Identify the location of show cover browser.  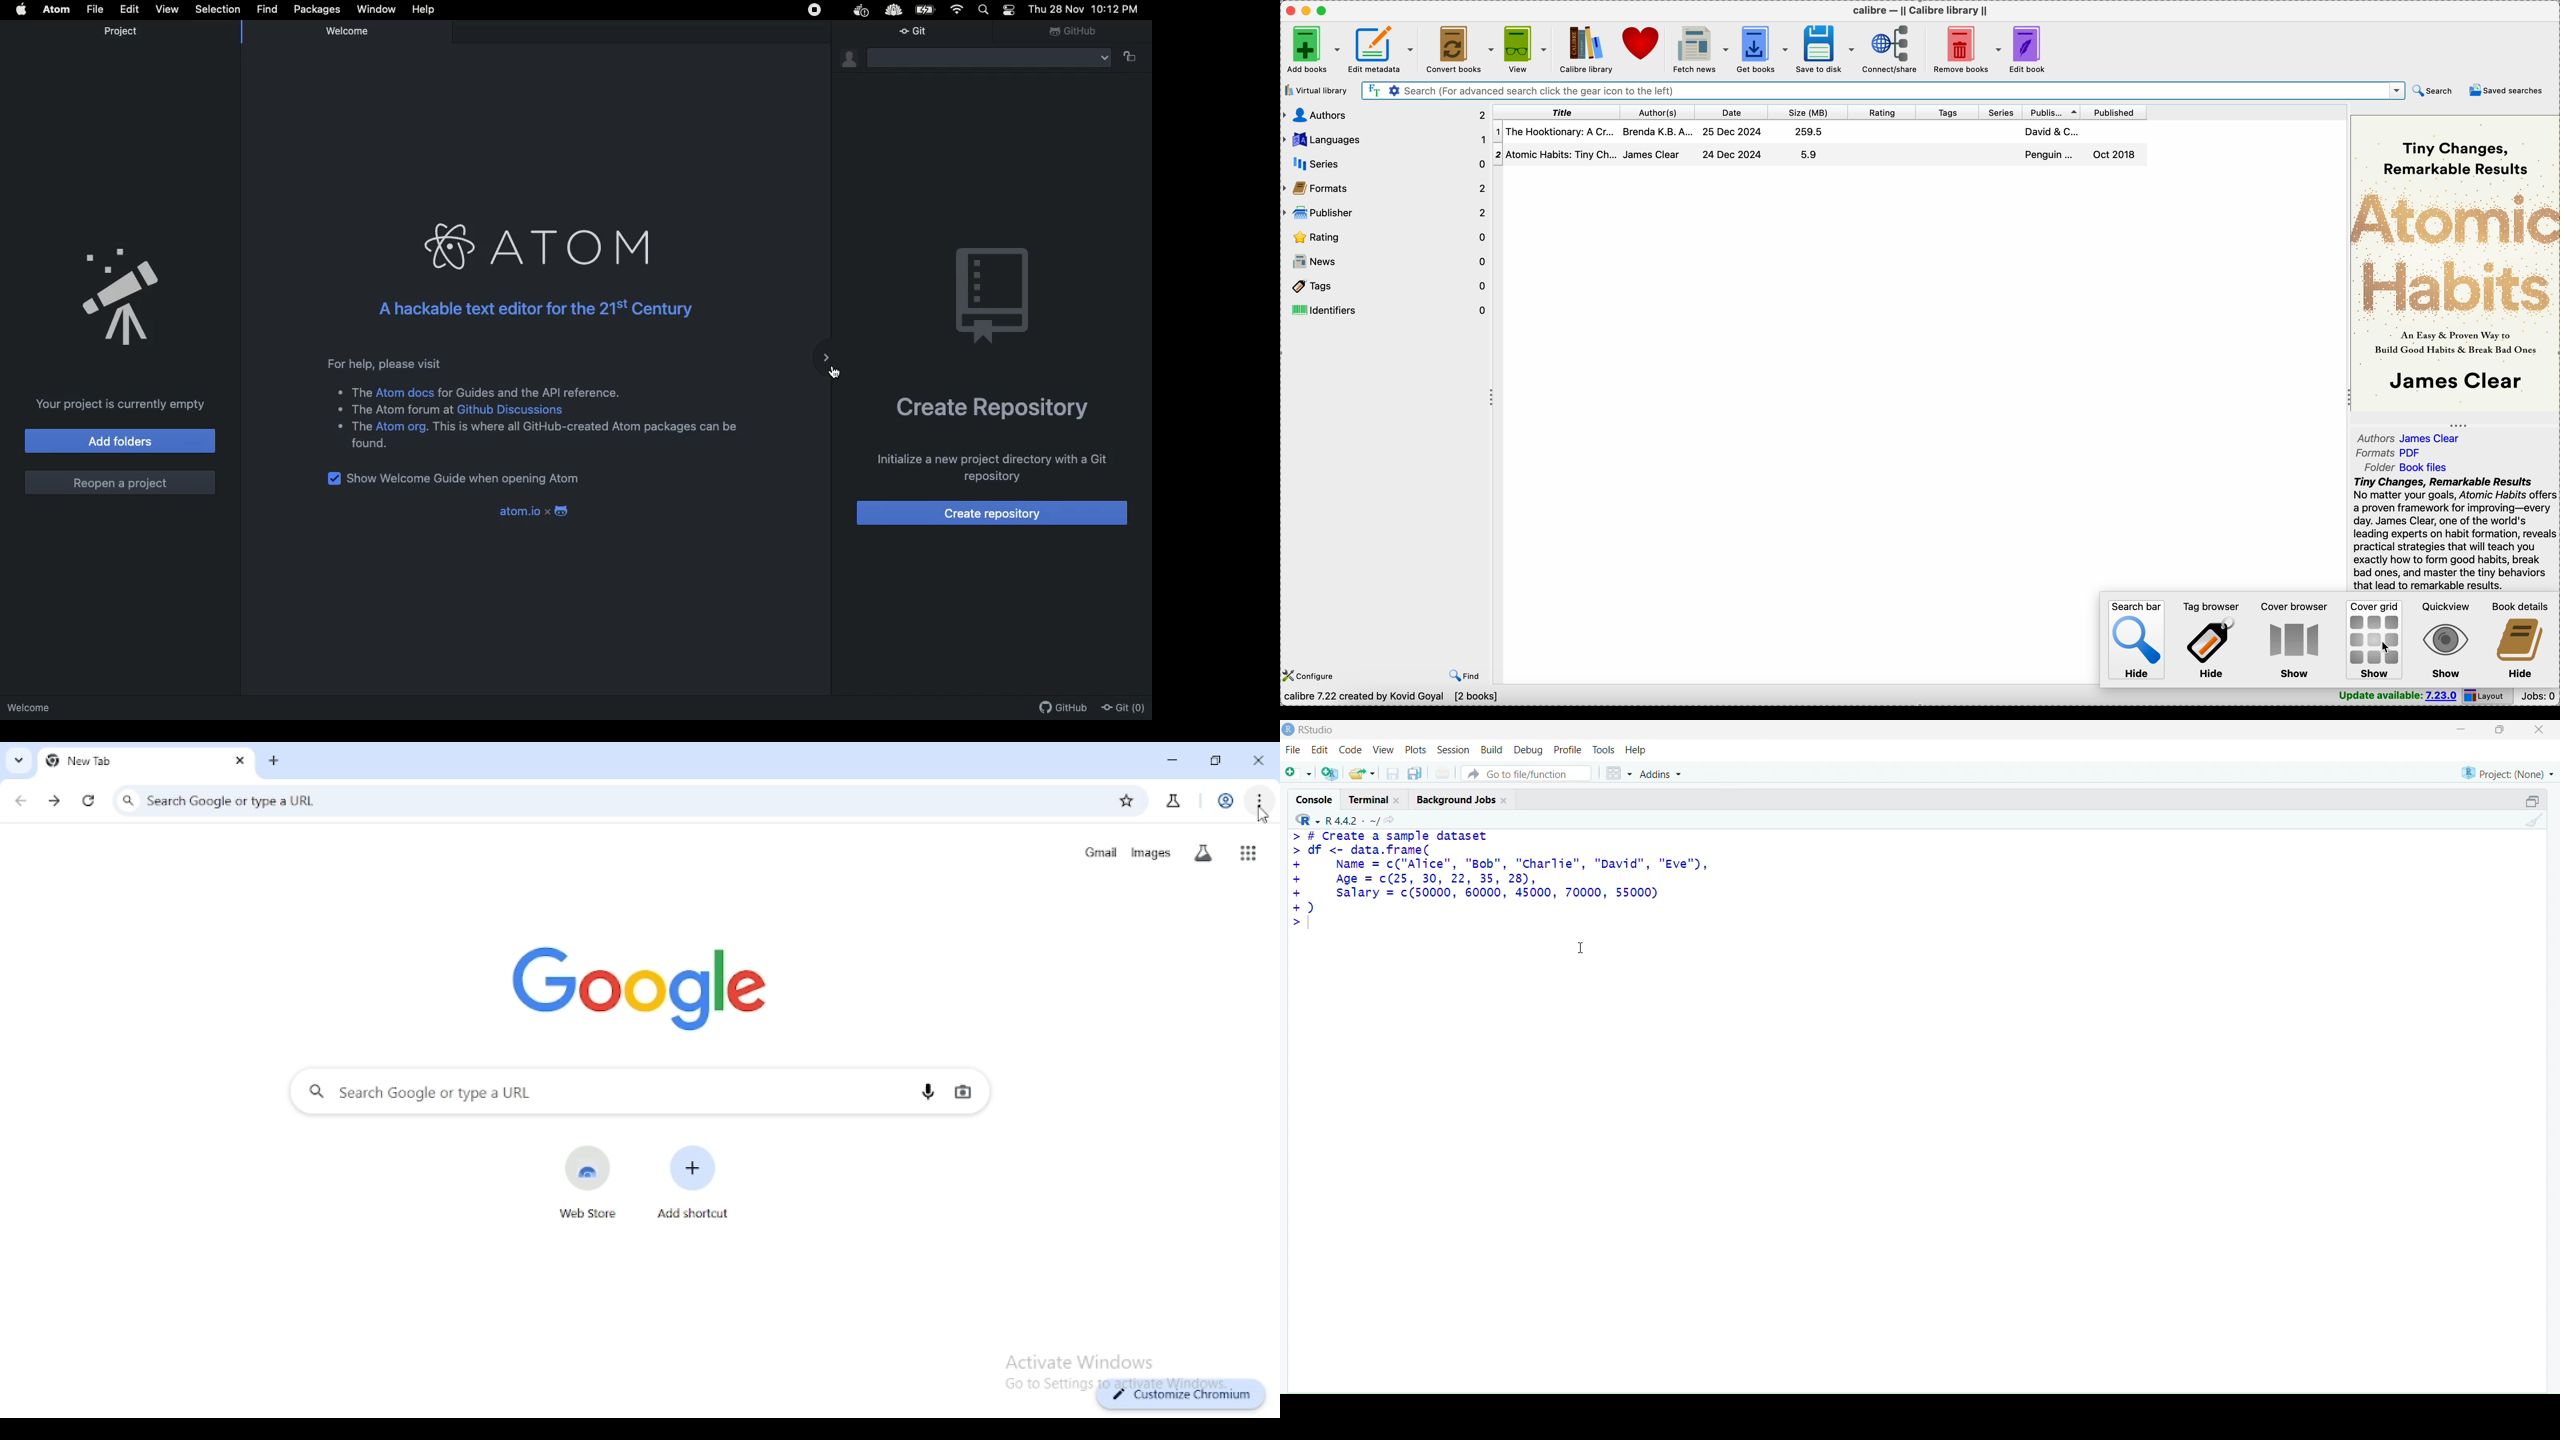
(2294, 639).